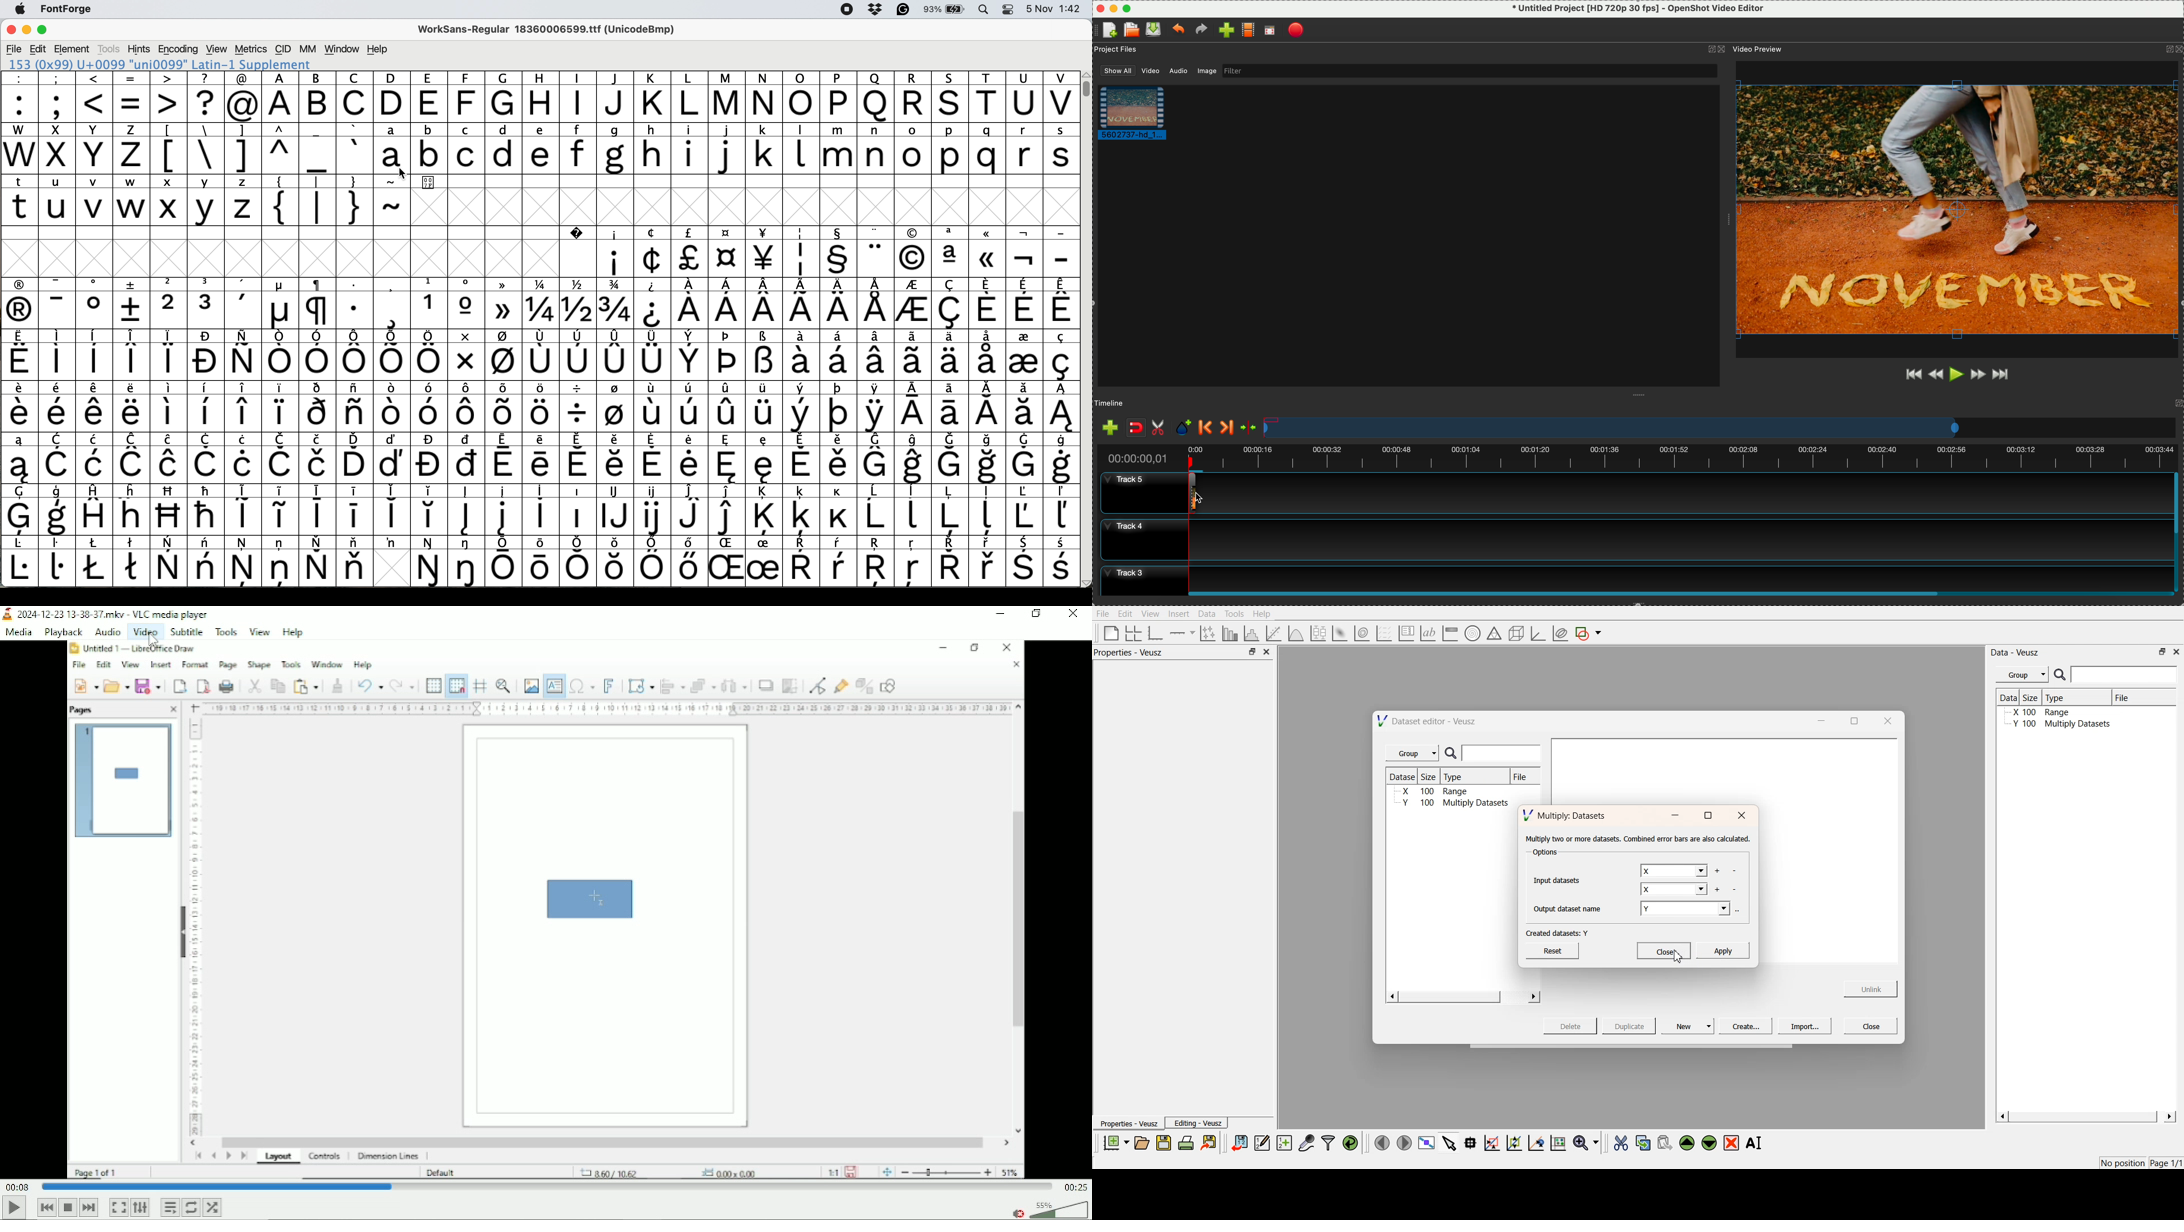 The image size is (2184, 1232). Describe the element at coordinates (216, 48) in the screenshot. I see `view` at that location.